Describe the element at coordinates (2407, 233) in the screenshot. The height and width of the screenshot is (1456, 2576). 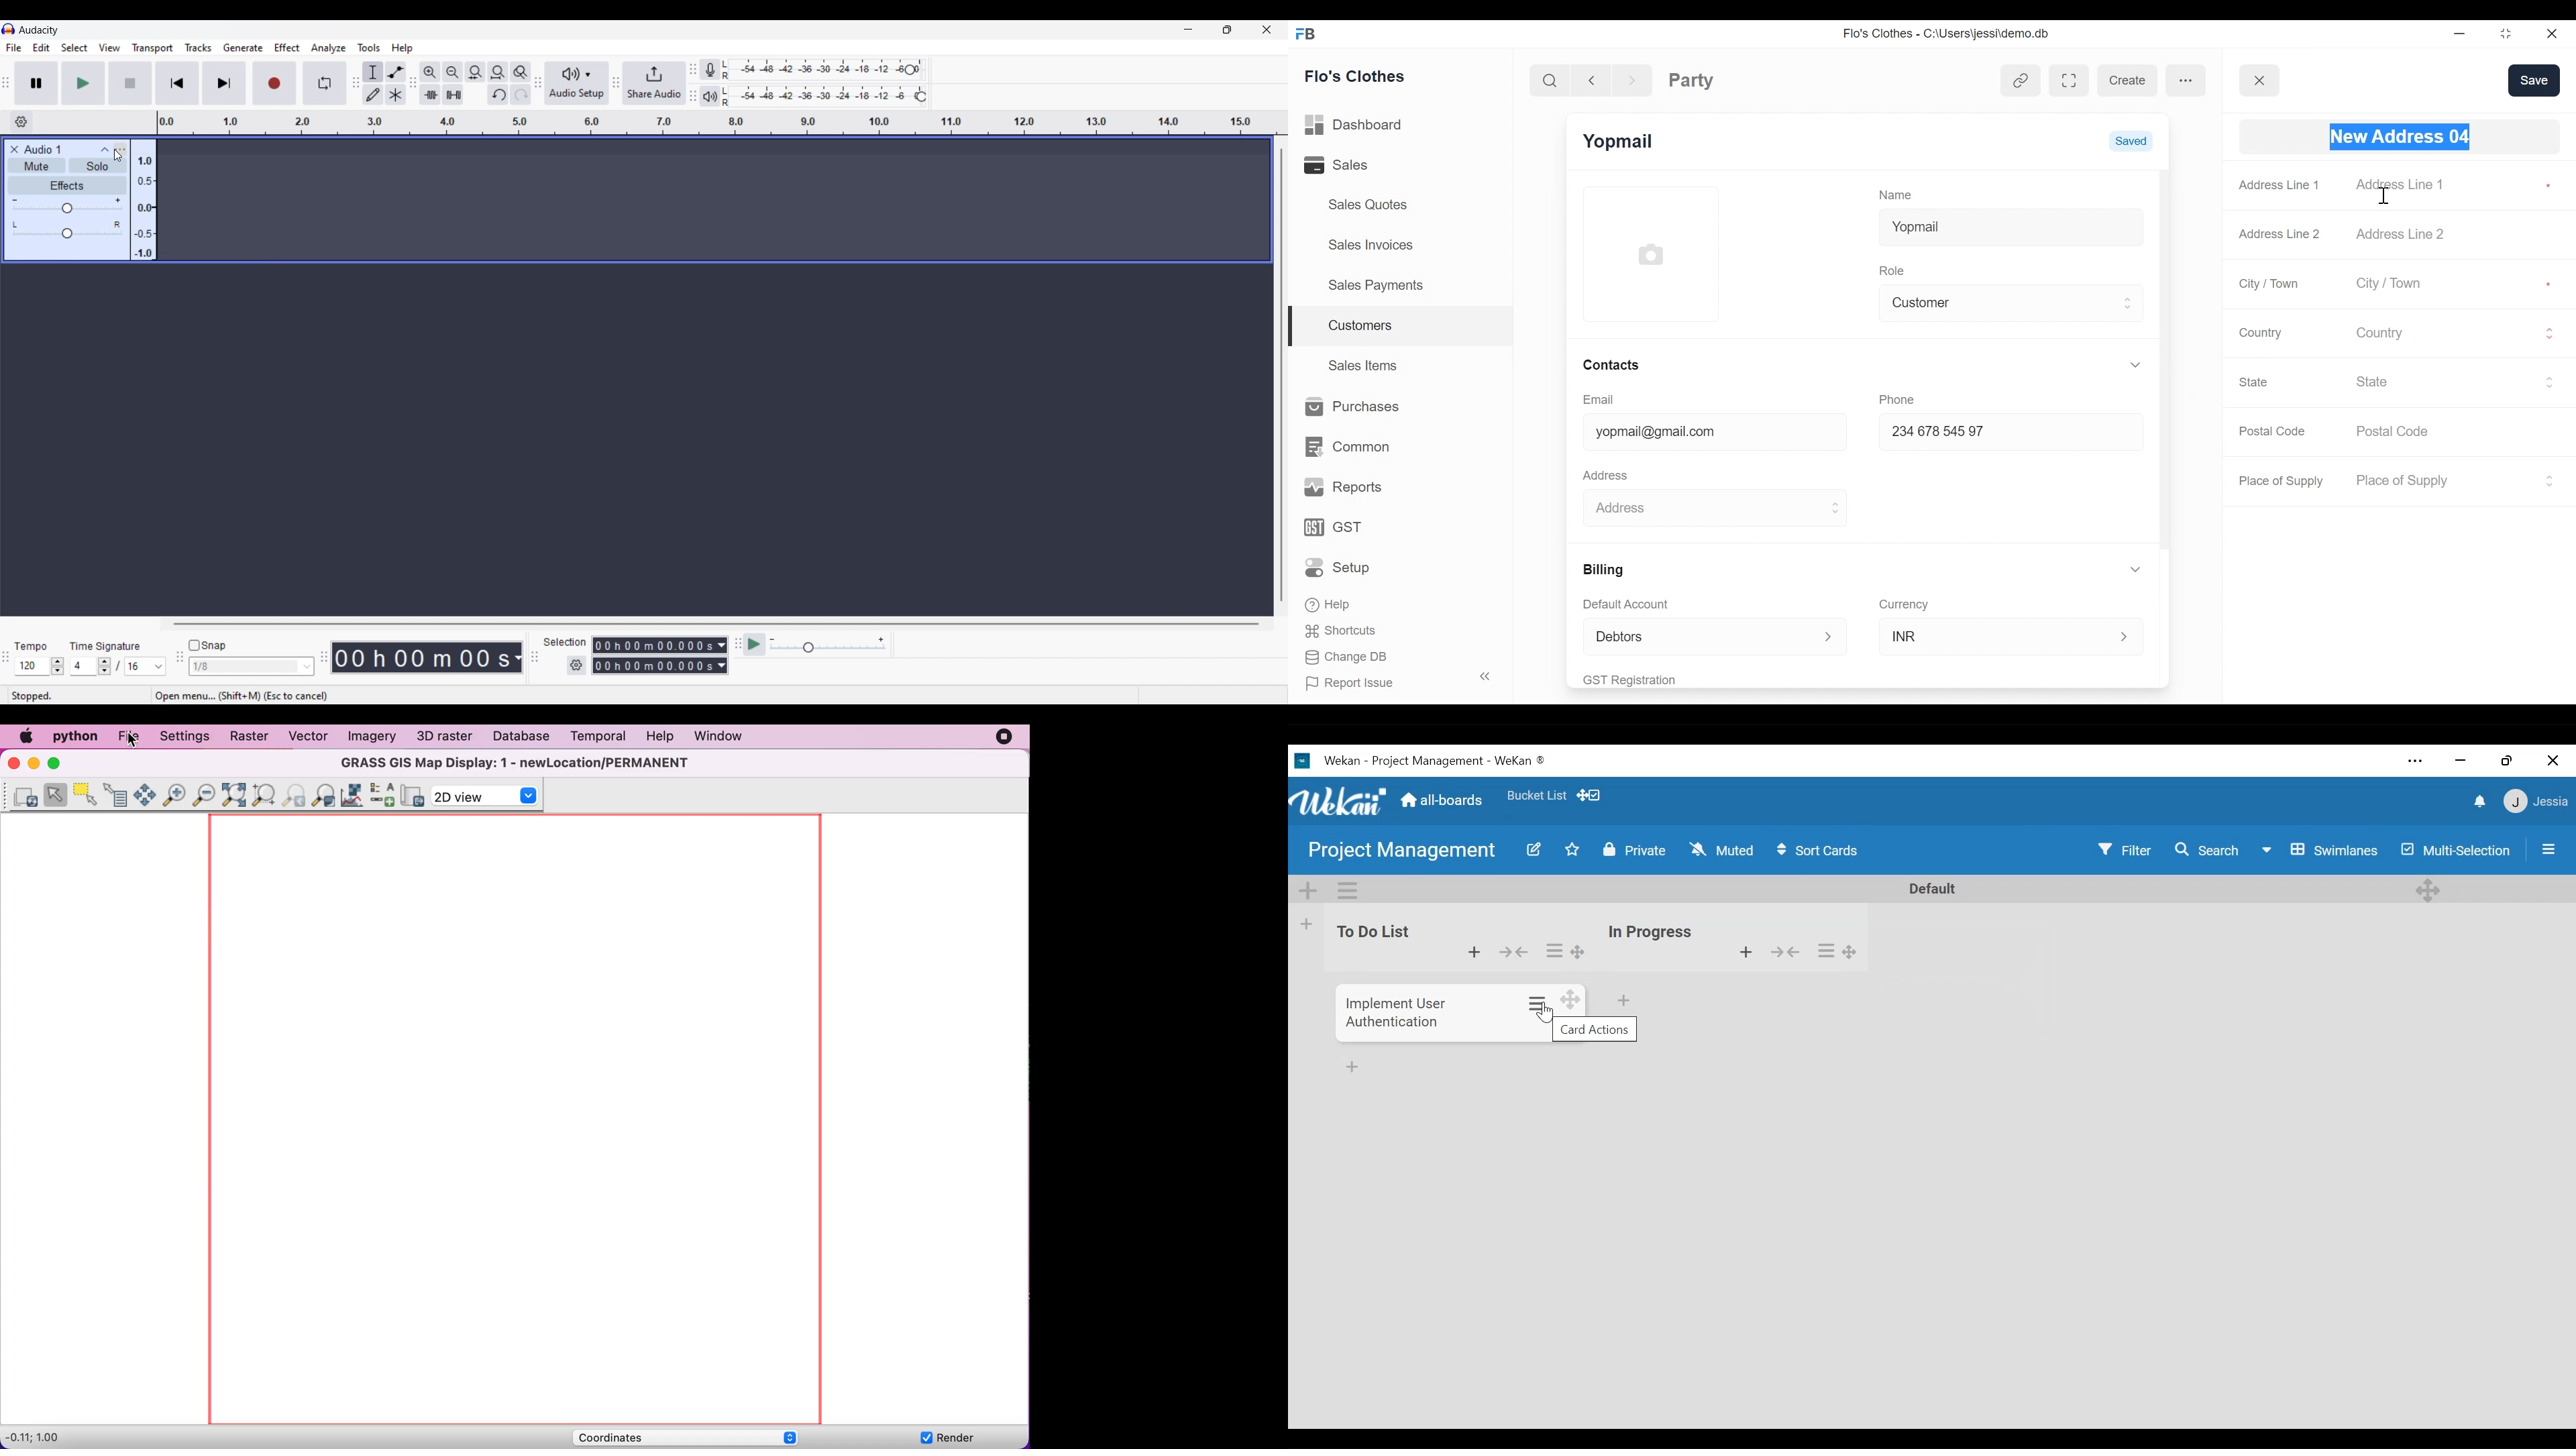
I see `Address Line 2` at that location.